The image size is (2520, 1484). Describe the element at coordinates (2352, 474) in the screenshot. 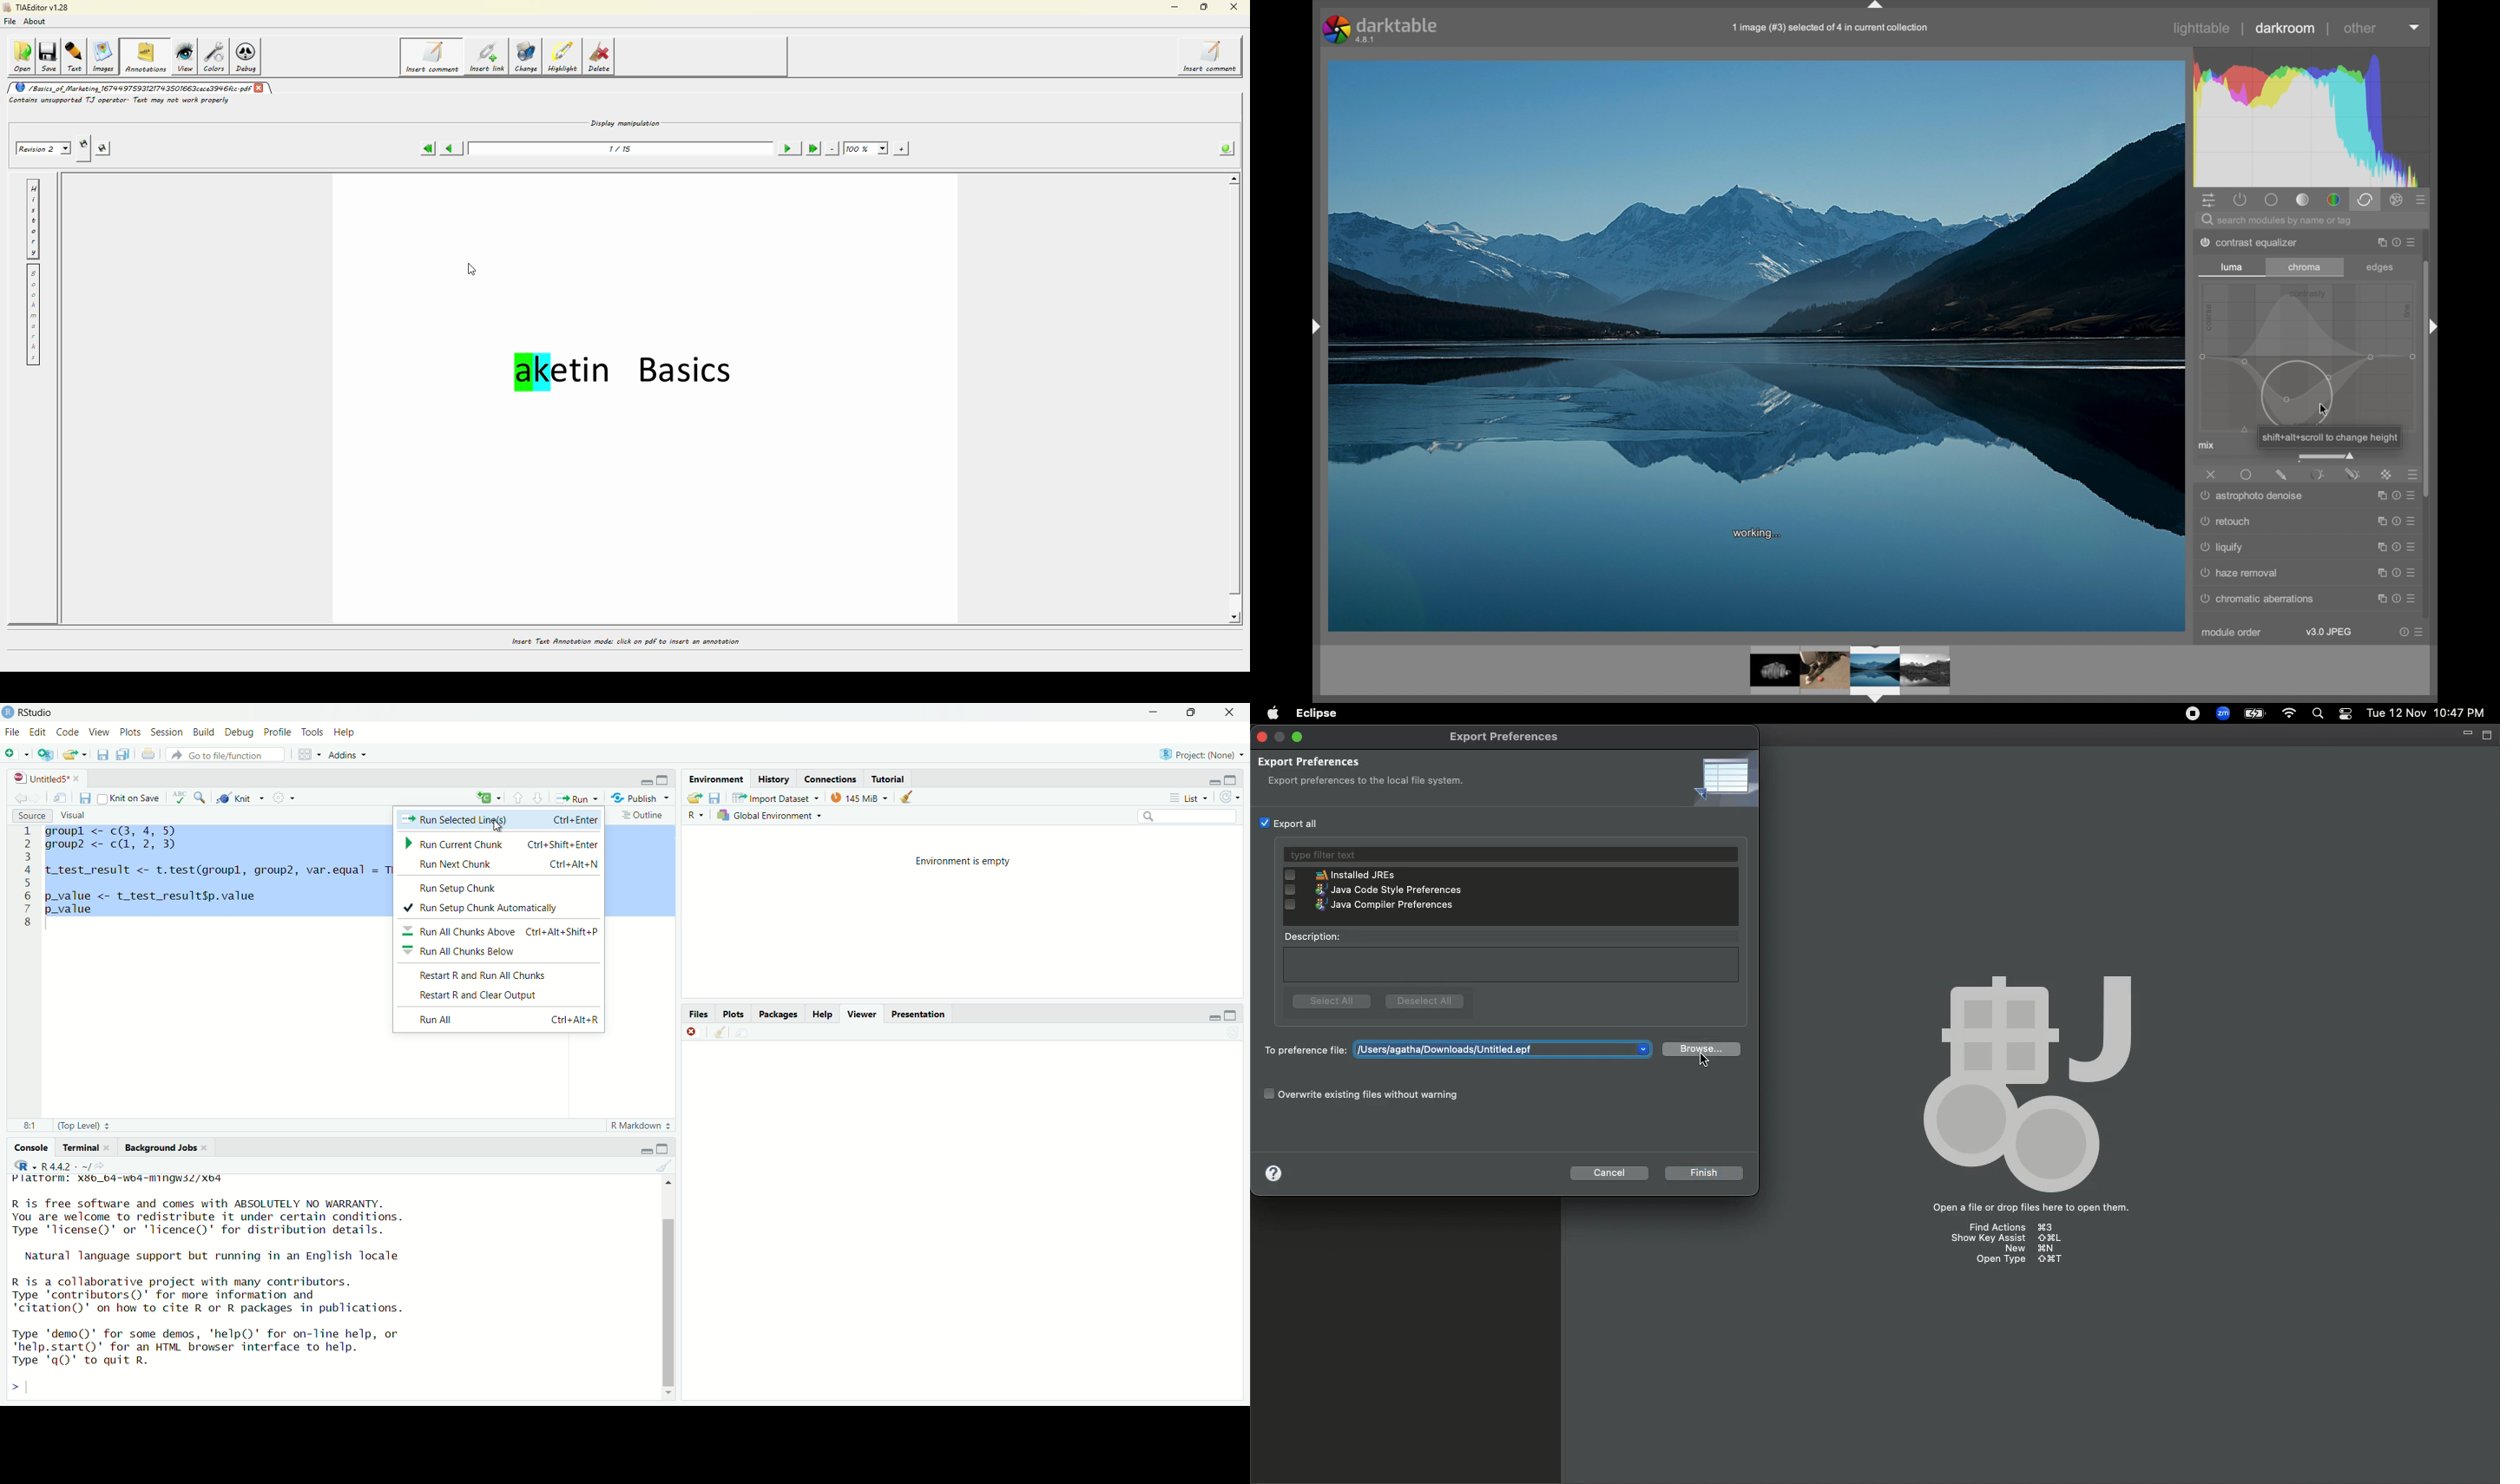

I see `parametric and drawn mask` at that location.